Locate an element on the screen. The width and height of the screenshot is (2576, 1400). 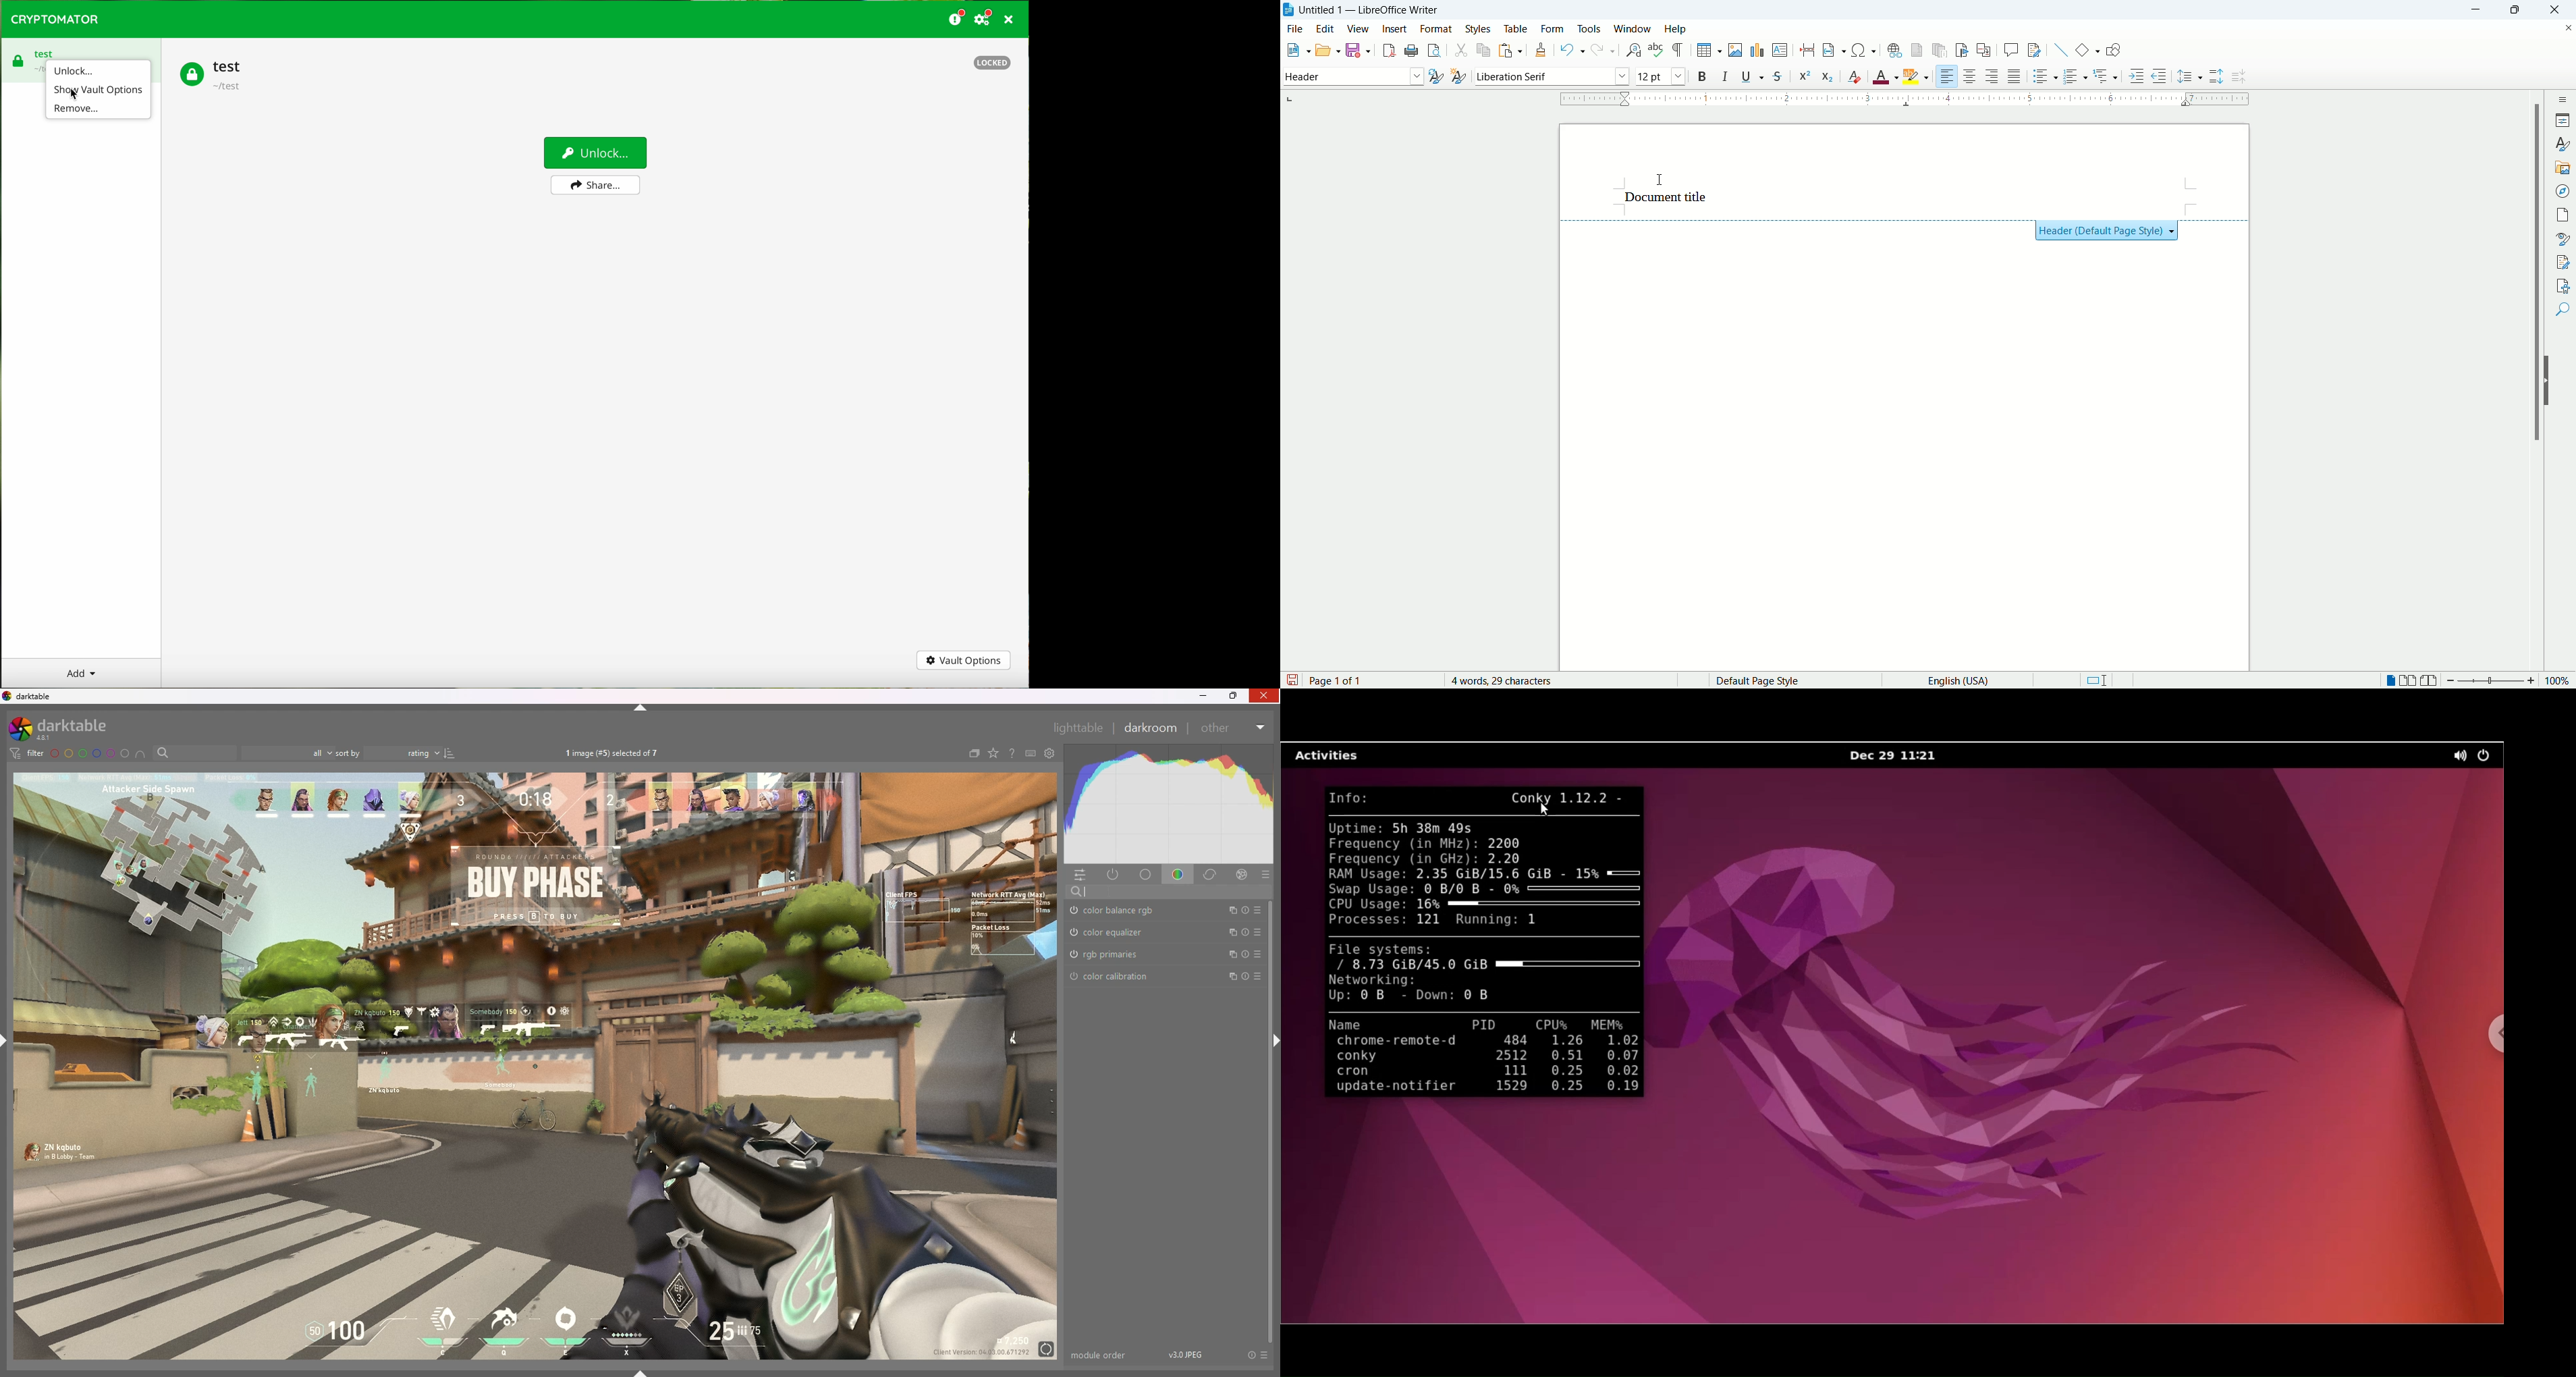
sort by is located at coordinates (389, 753).